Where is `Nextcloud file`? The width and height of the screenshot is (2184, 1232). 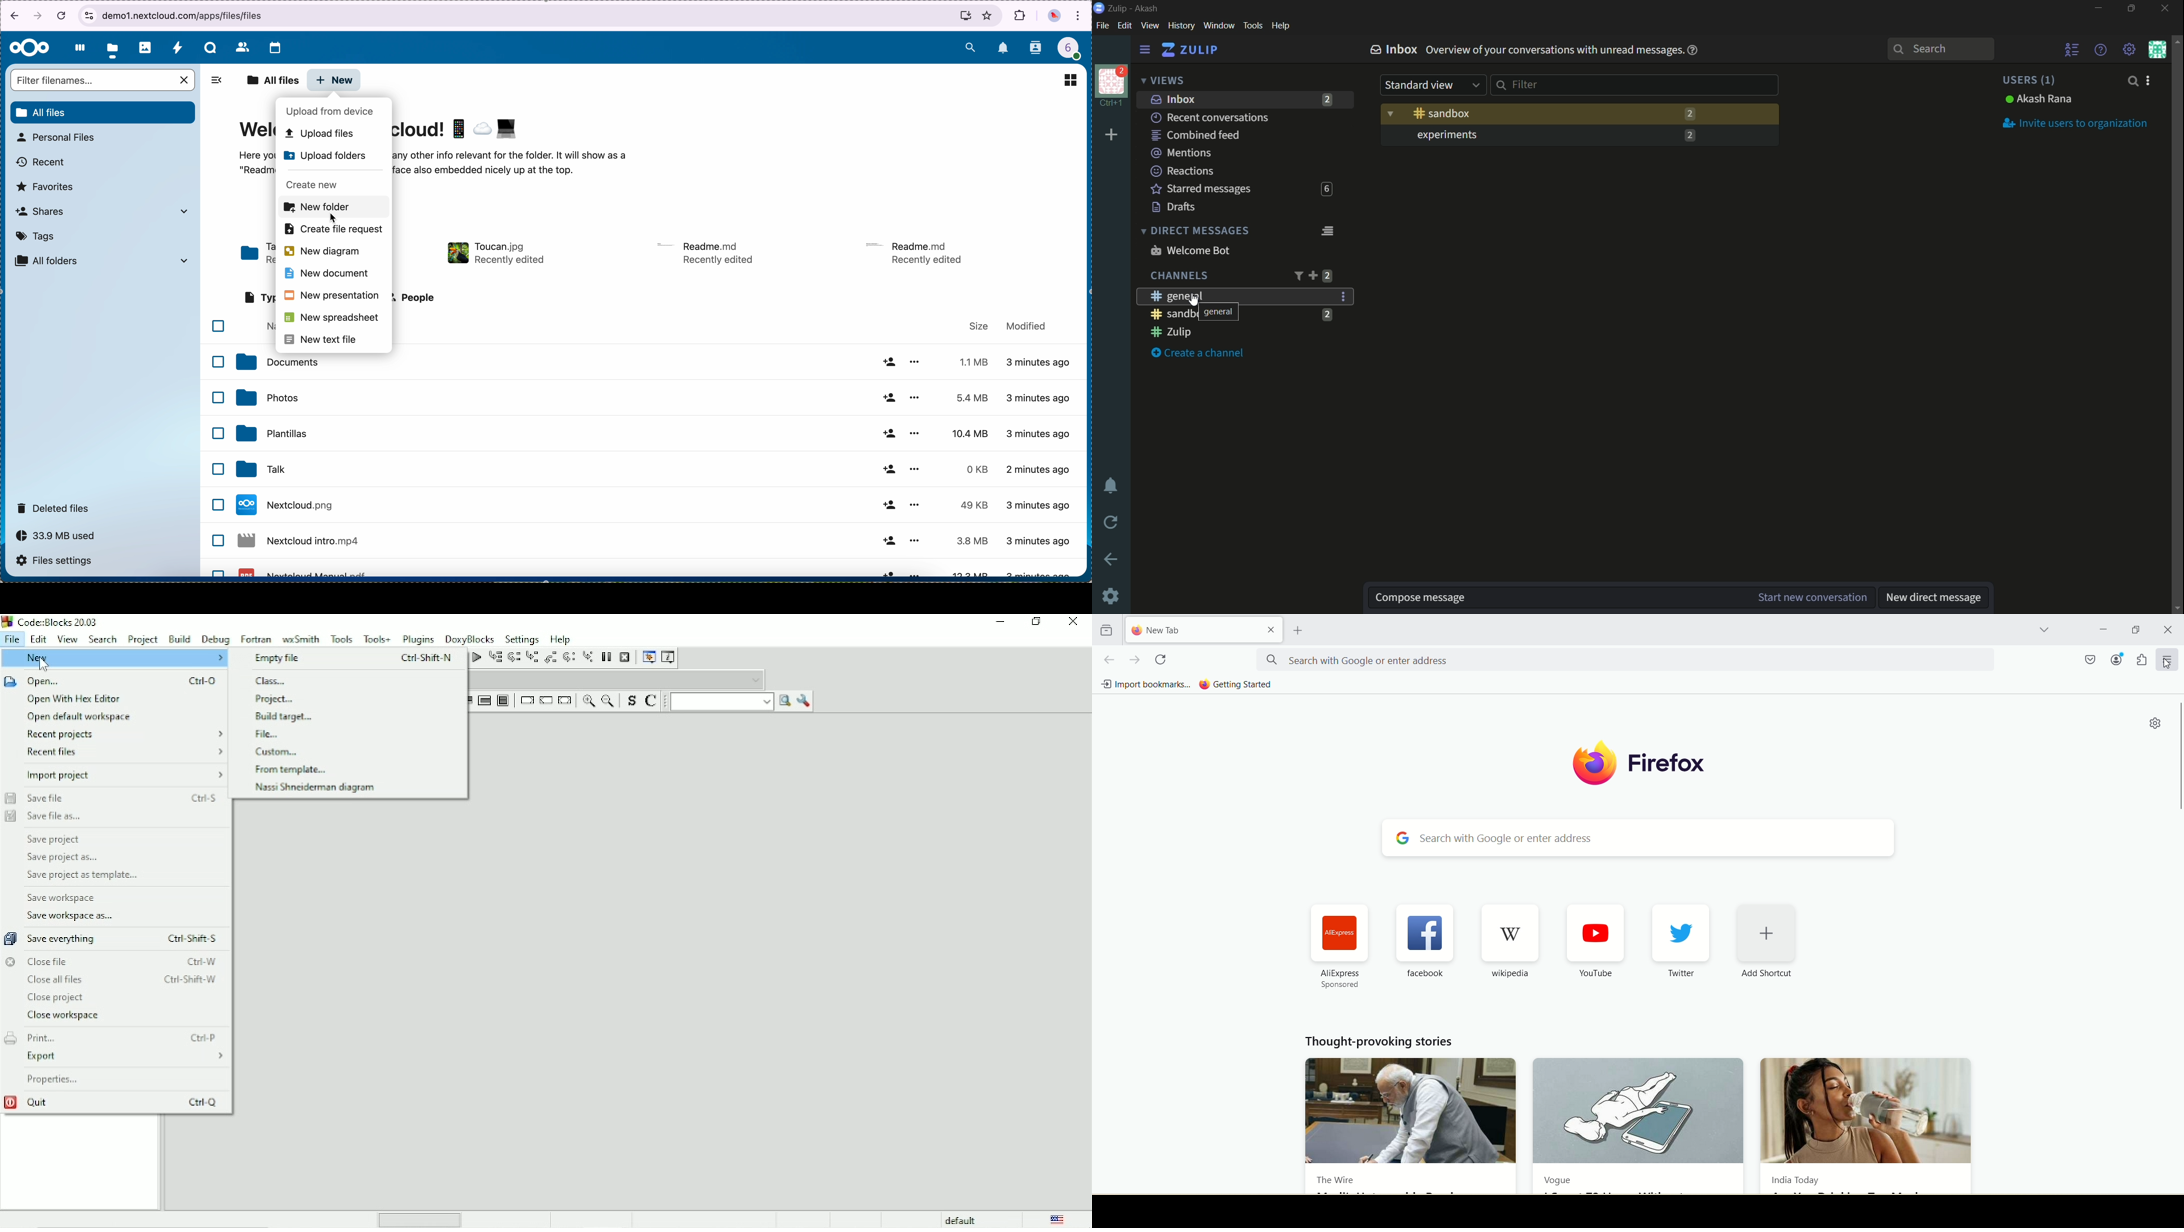 Nextcloud file is located at coordinates (287, 505).